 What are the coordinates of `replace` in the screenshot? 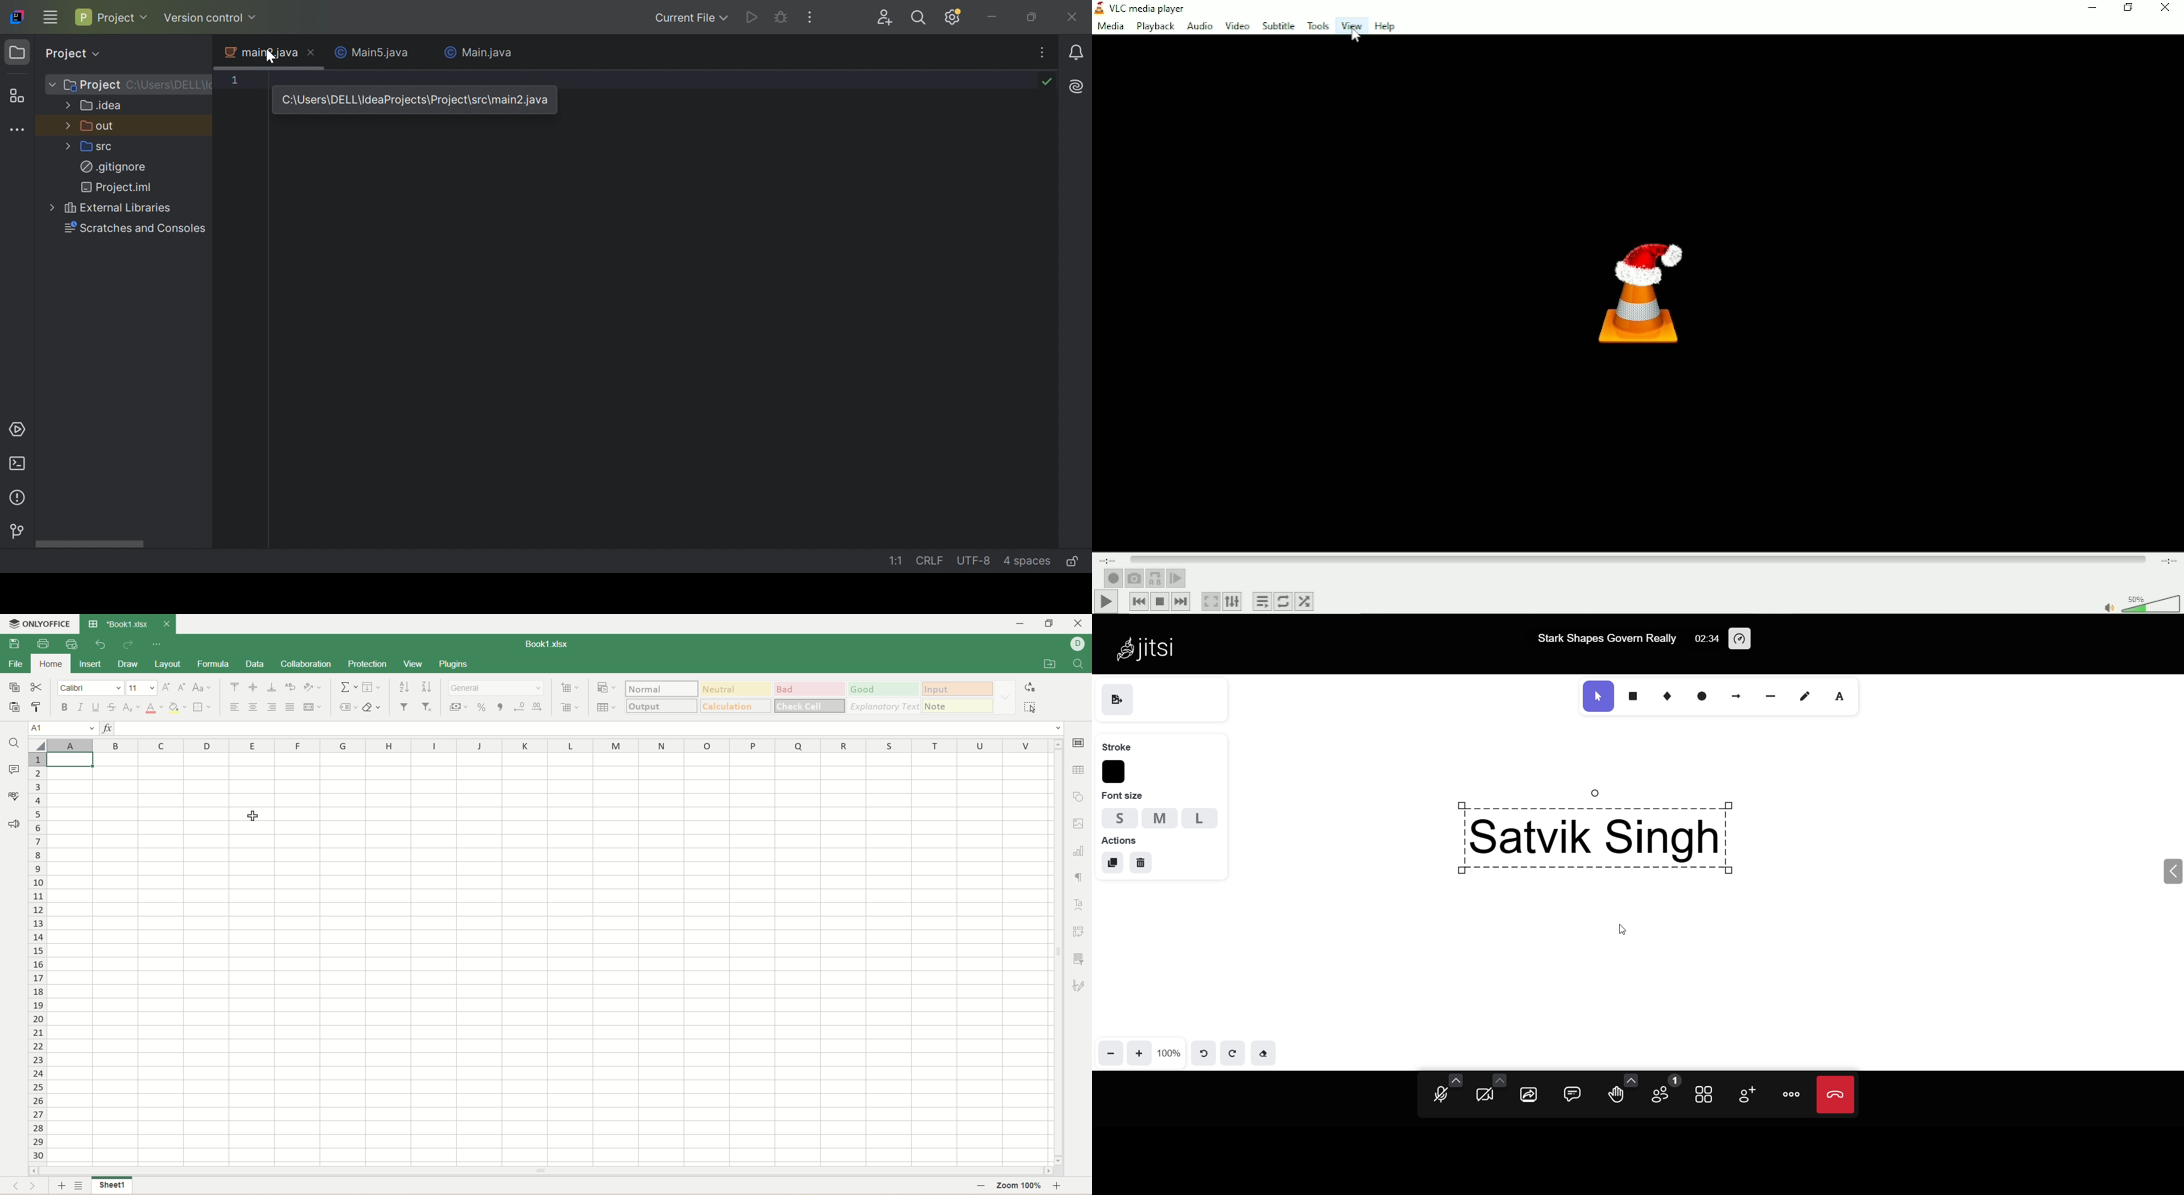 It's located at (1033, 689).